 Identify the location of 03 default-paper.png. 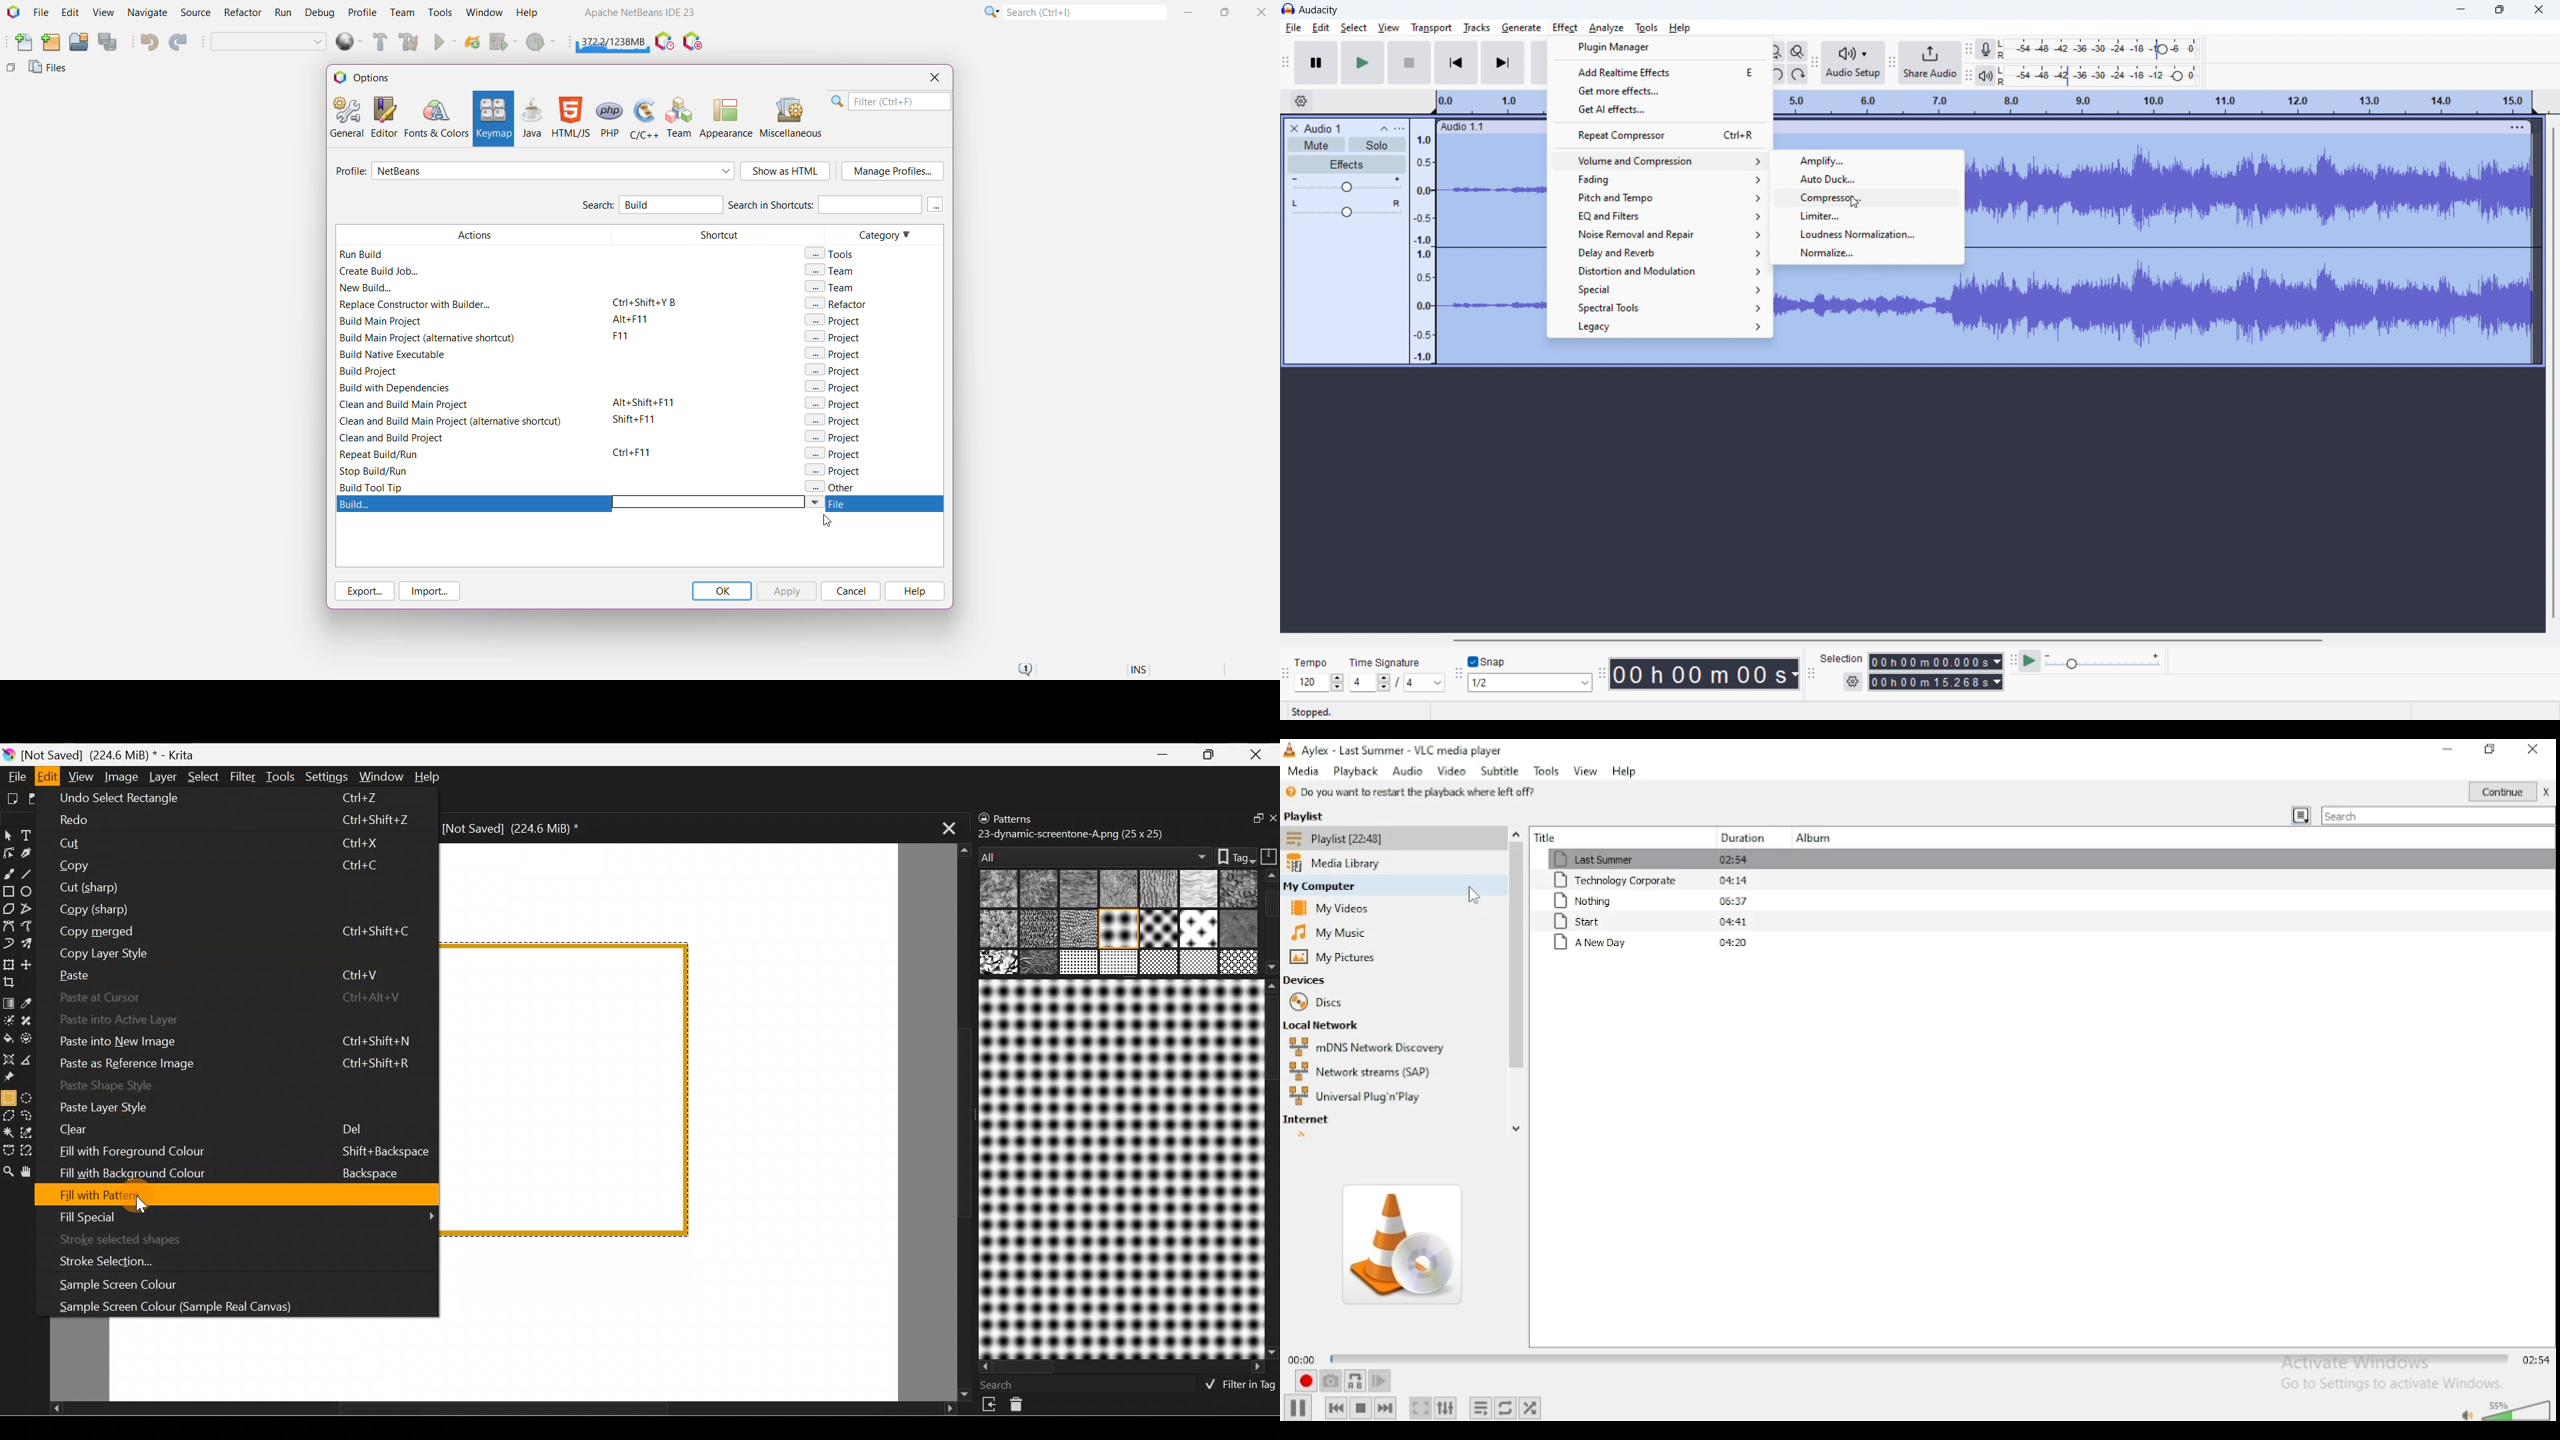
(1116, 890).